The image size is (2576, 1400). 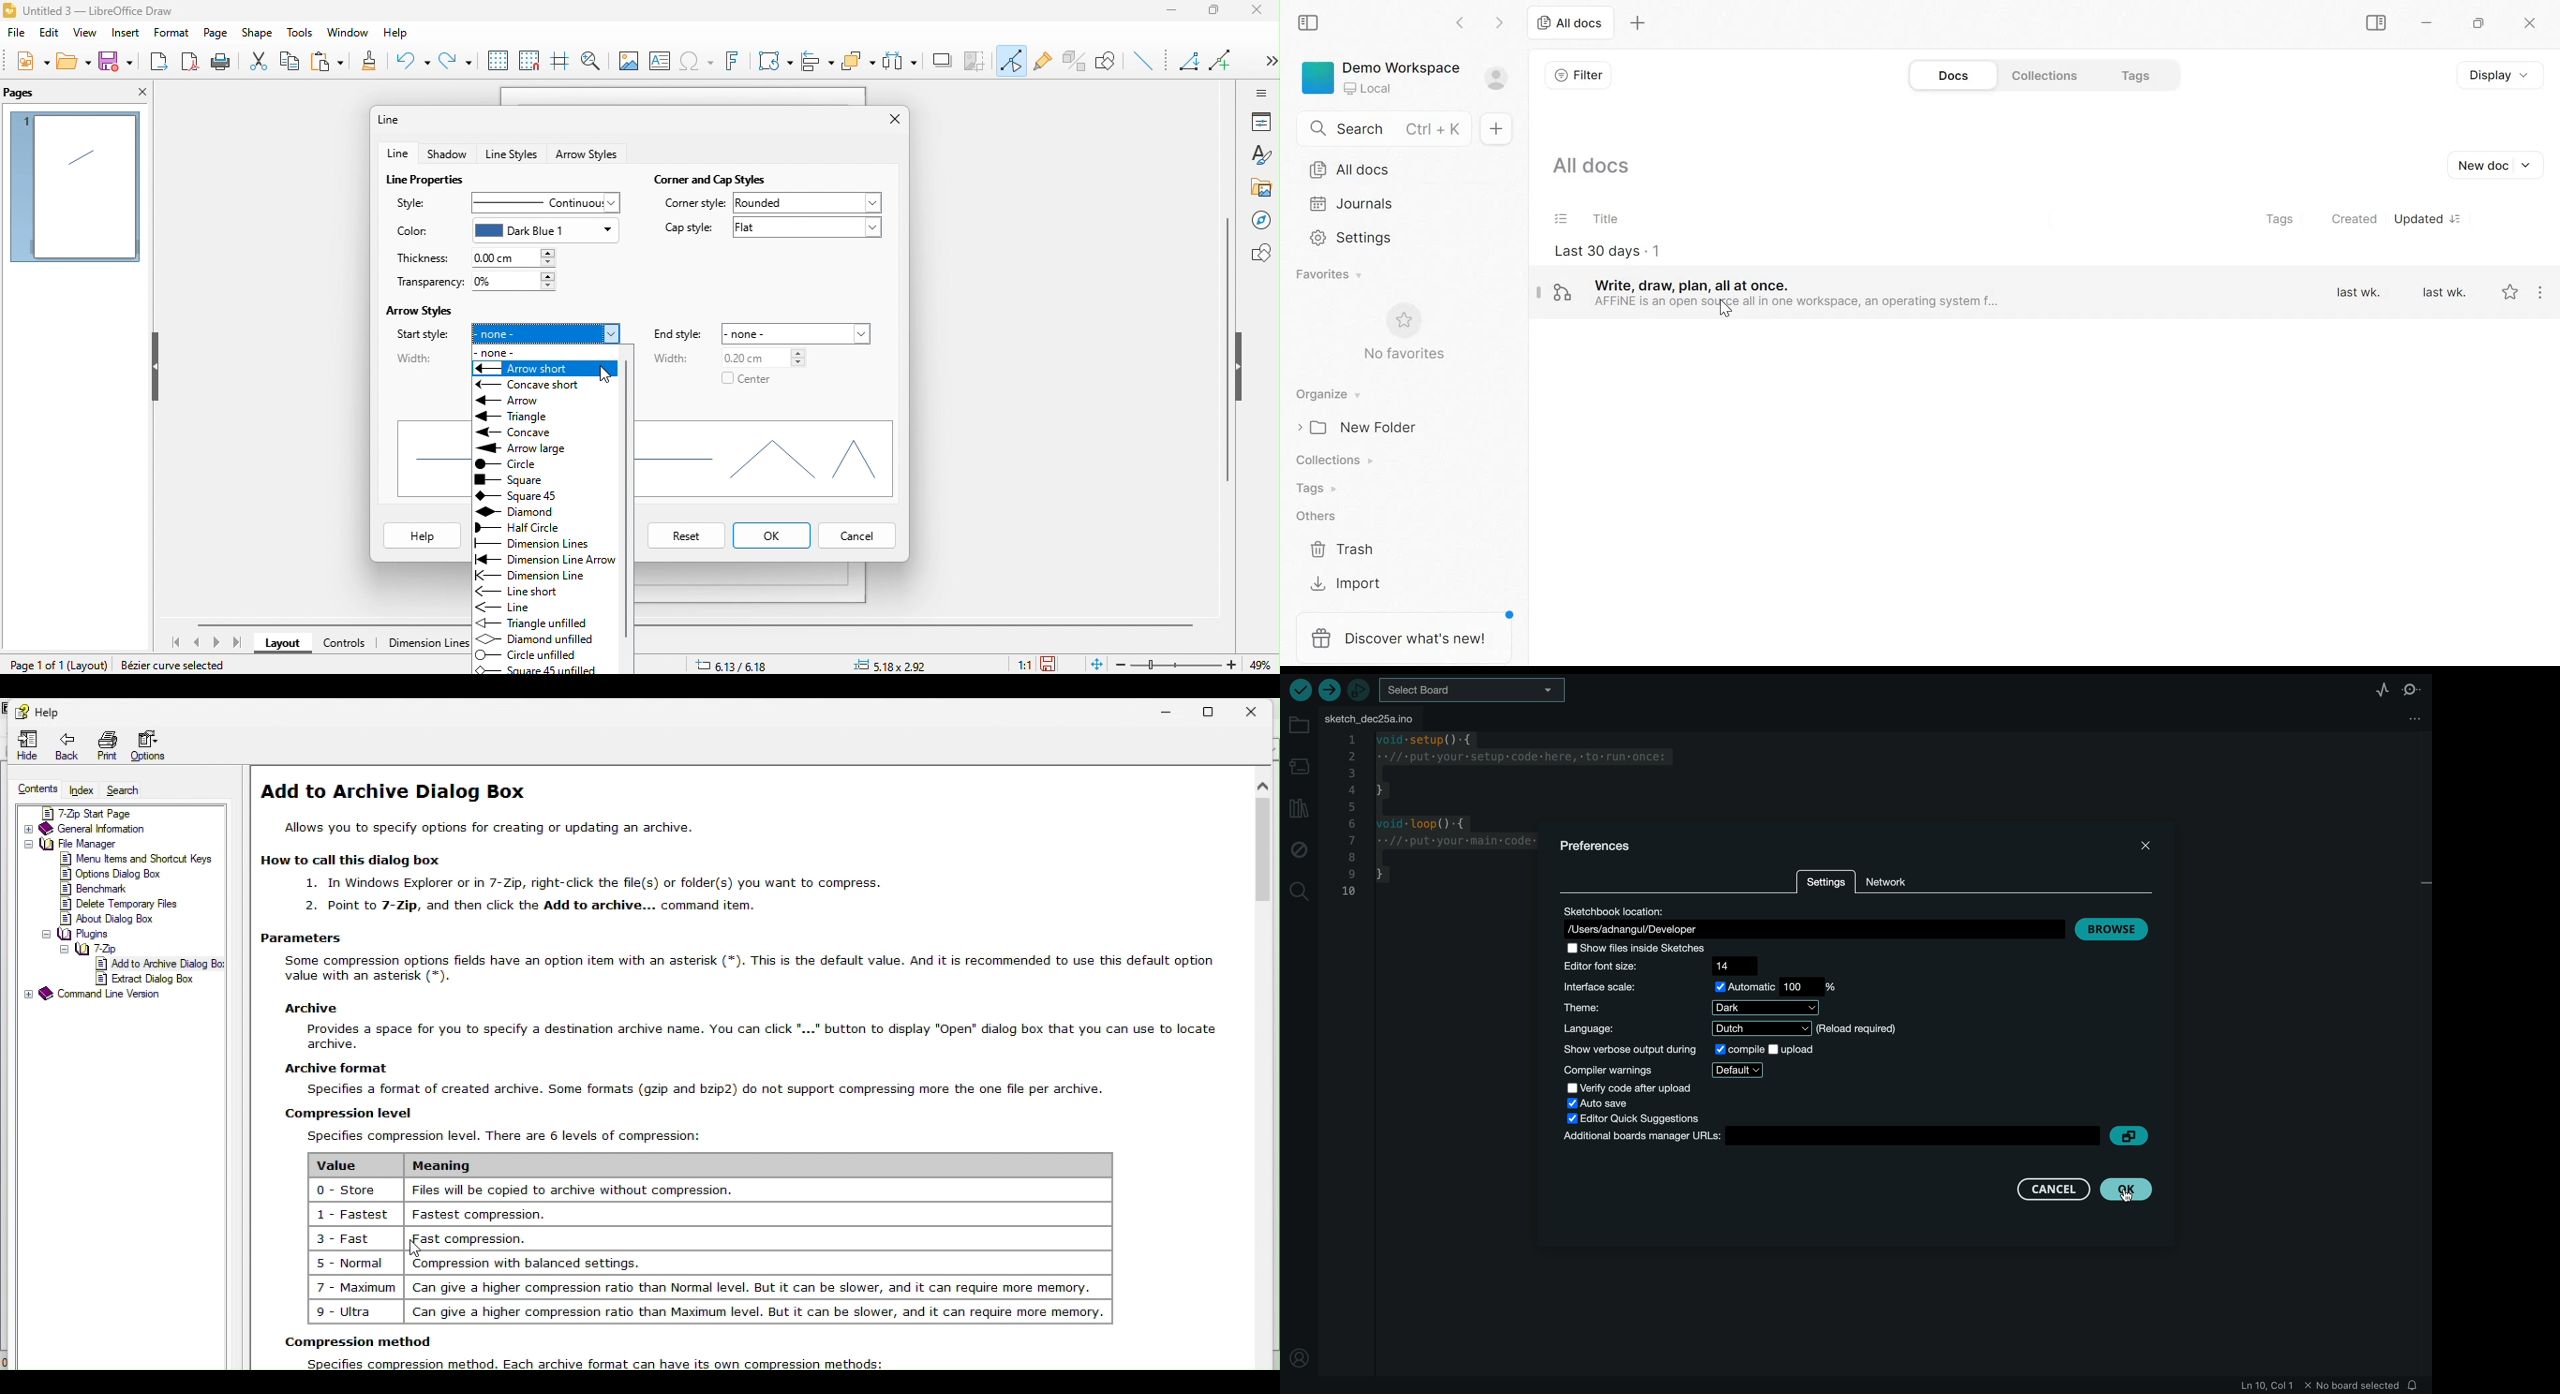 What do you see at coordinates (543, 201) in the screenshot?
I see `continuous` at bounding box center [543, 201].